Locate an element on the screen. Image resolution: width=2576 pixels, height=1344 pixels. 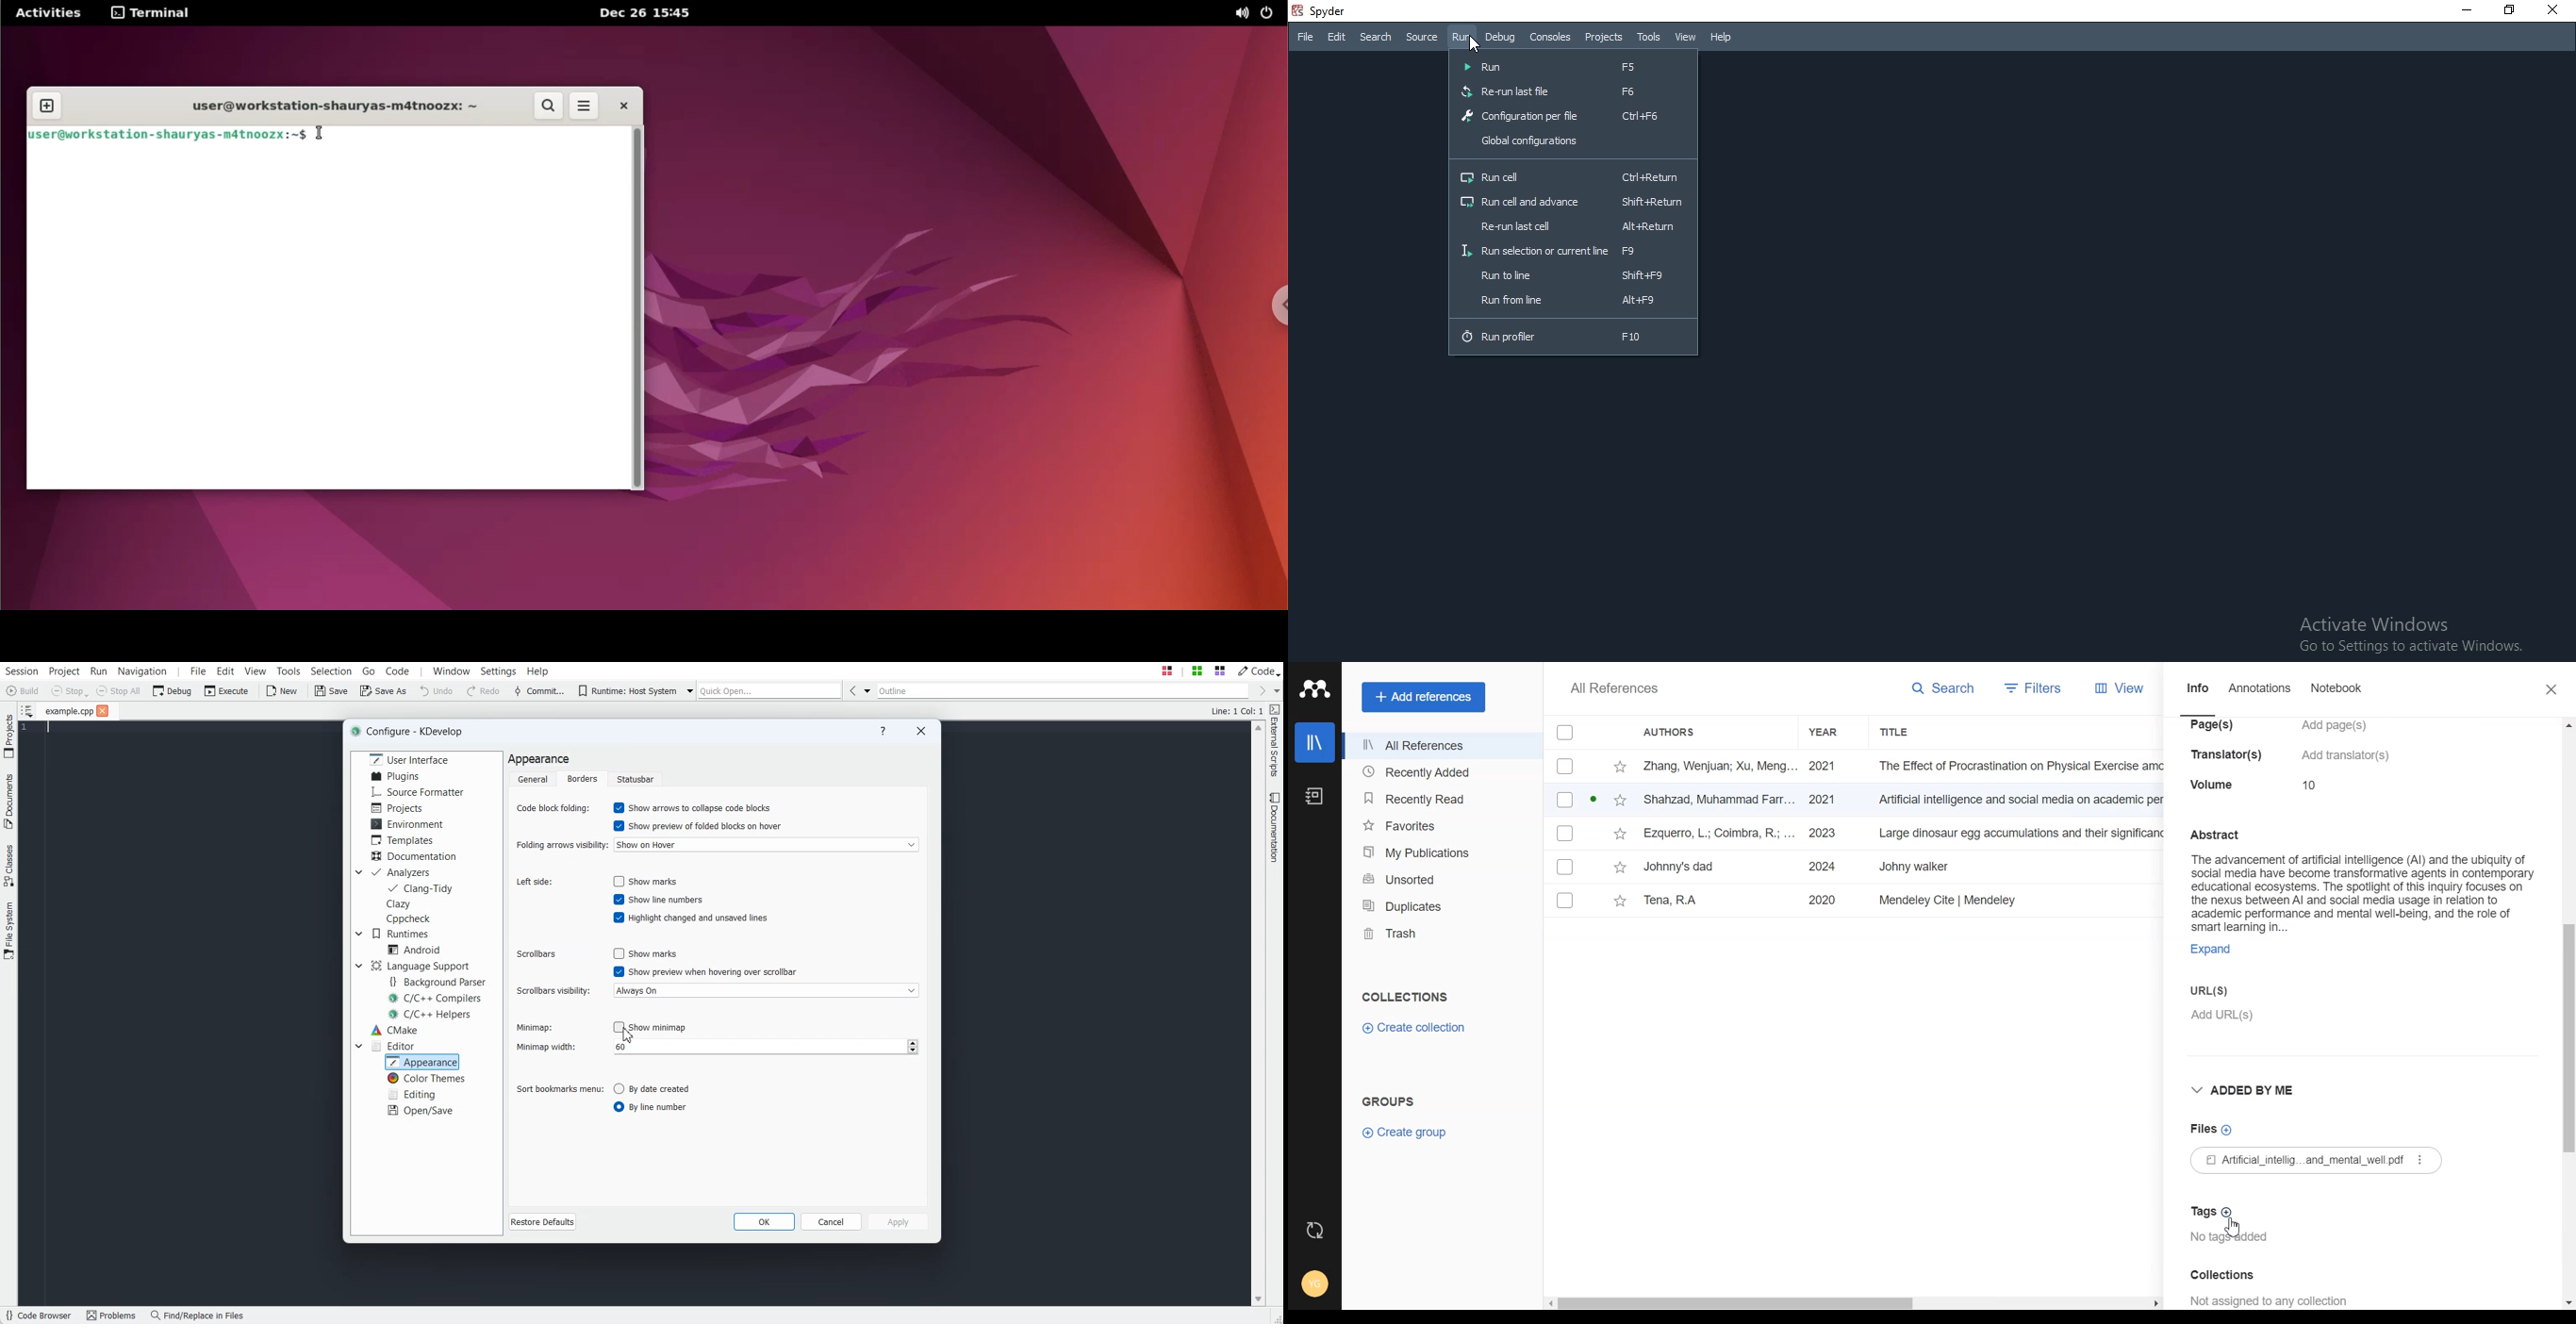
Library is located at coordinates (1316, 743).